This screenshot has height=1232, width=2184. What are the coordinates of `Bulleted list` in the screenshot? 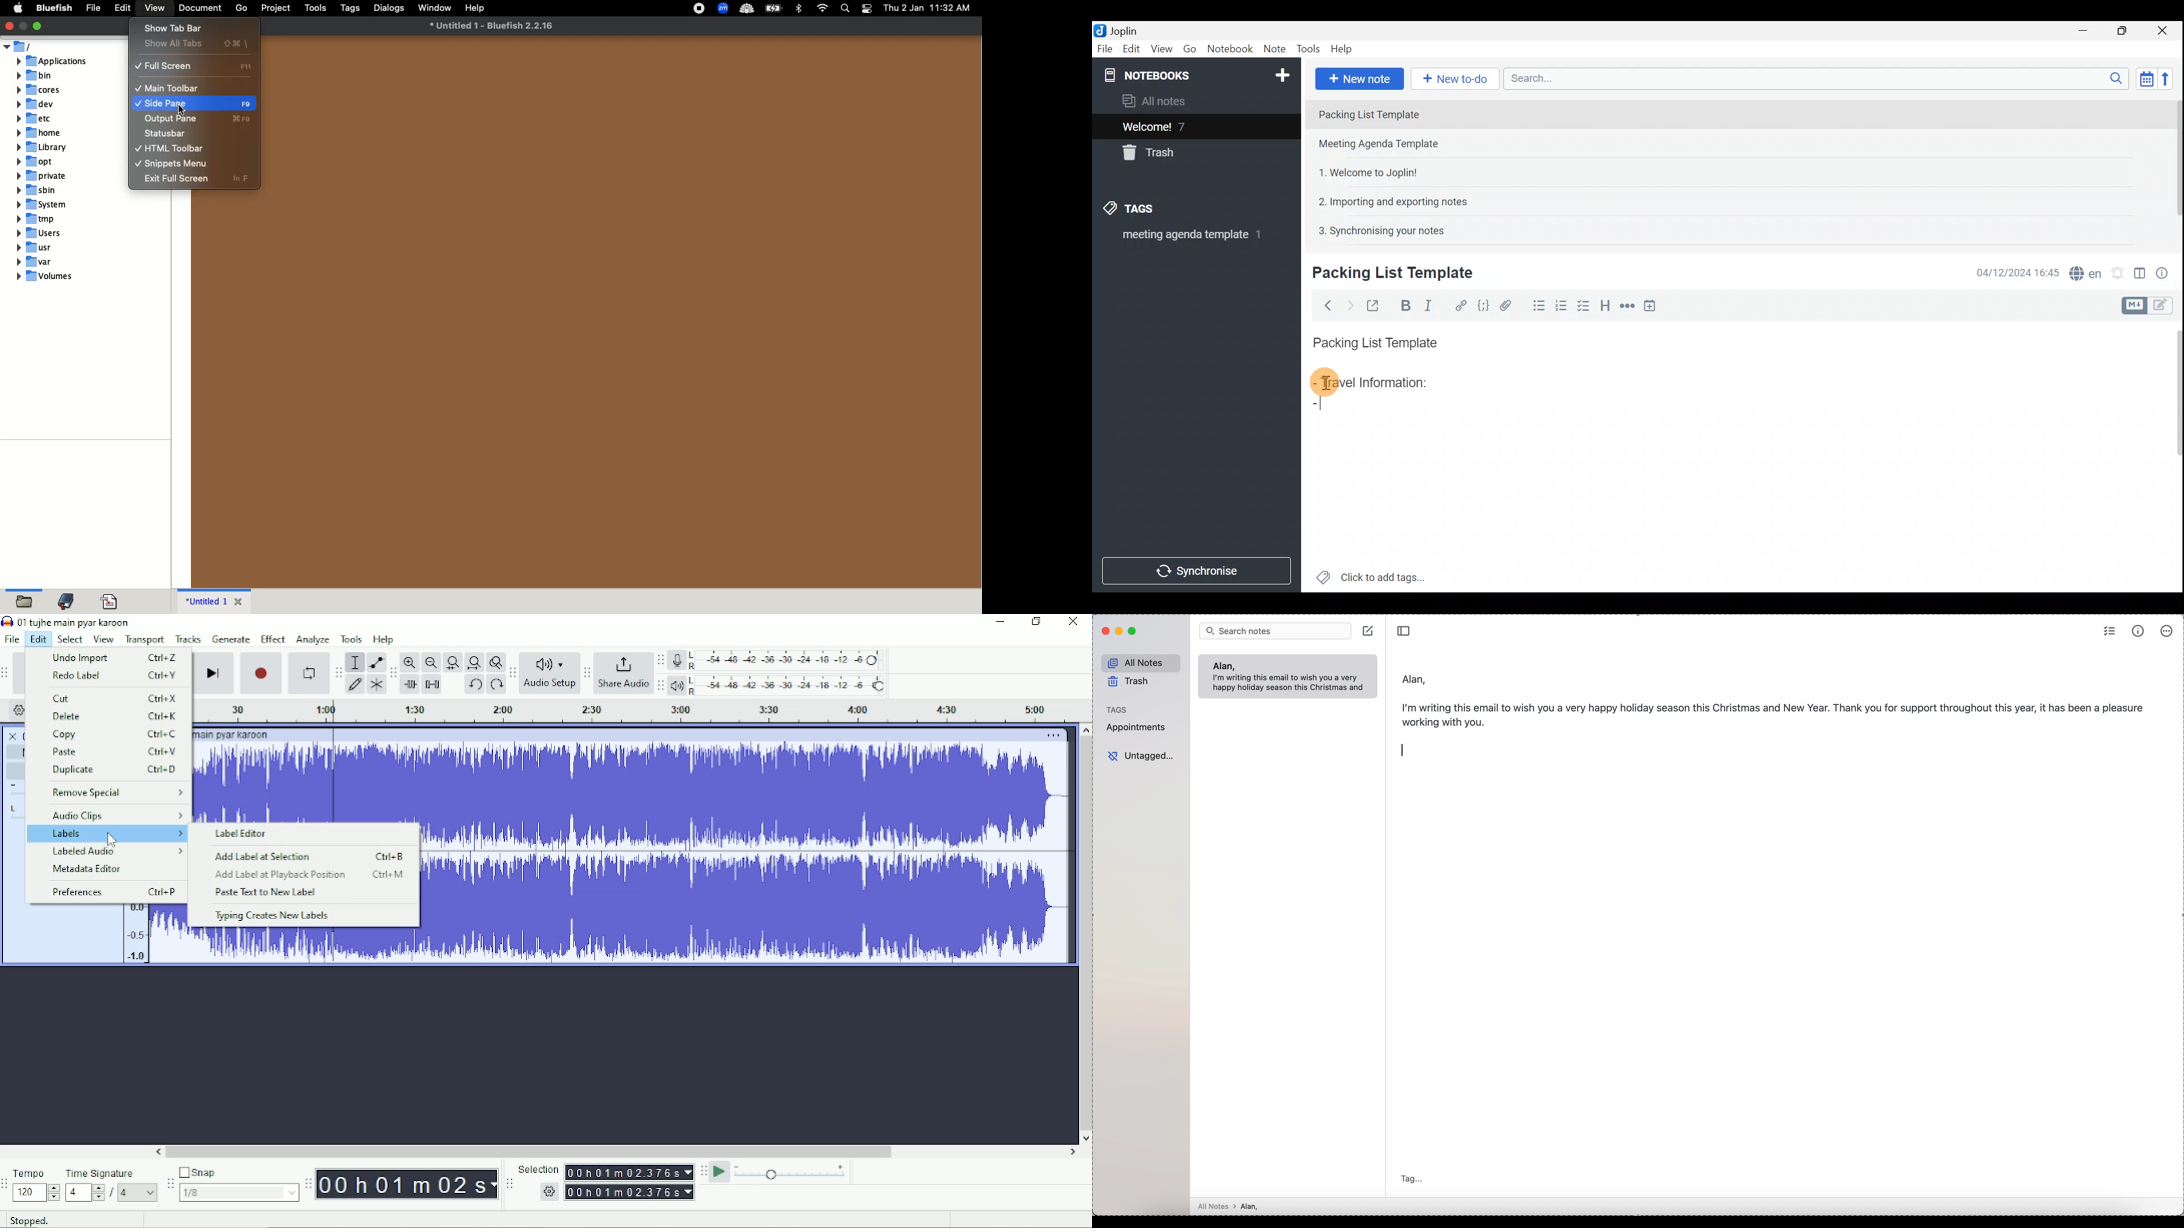 It's located at (1537, 308).